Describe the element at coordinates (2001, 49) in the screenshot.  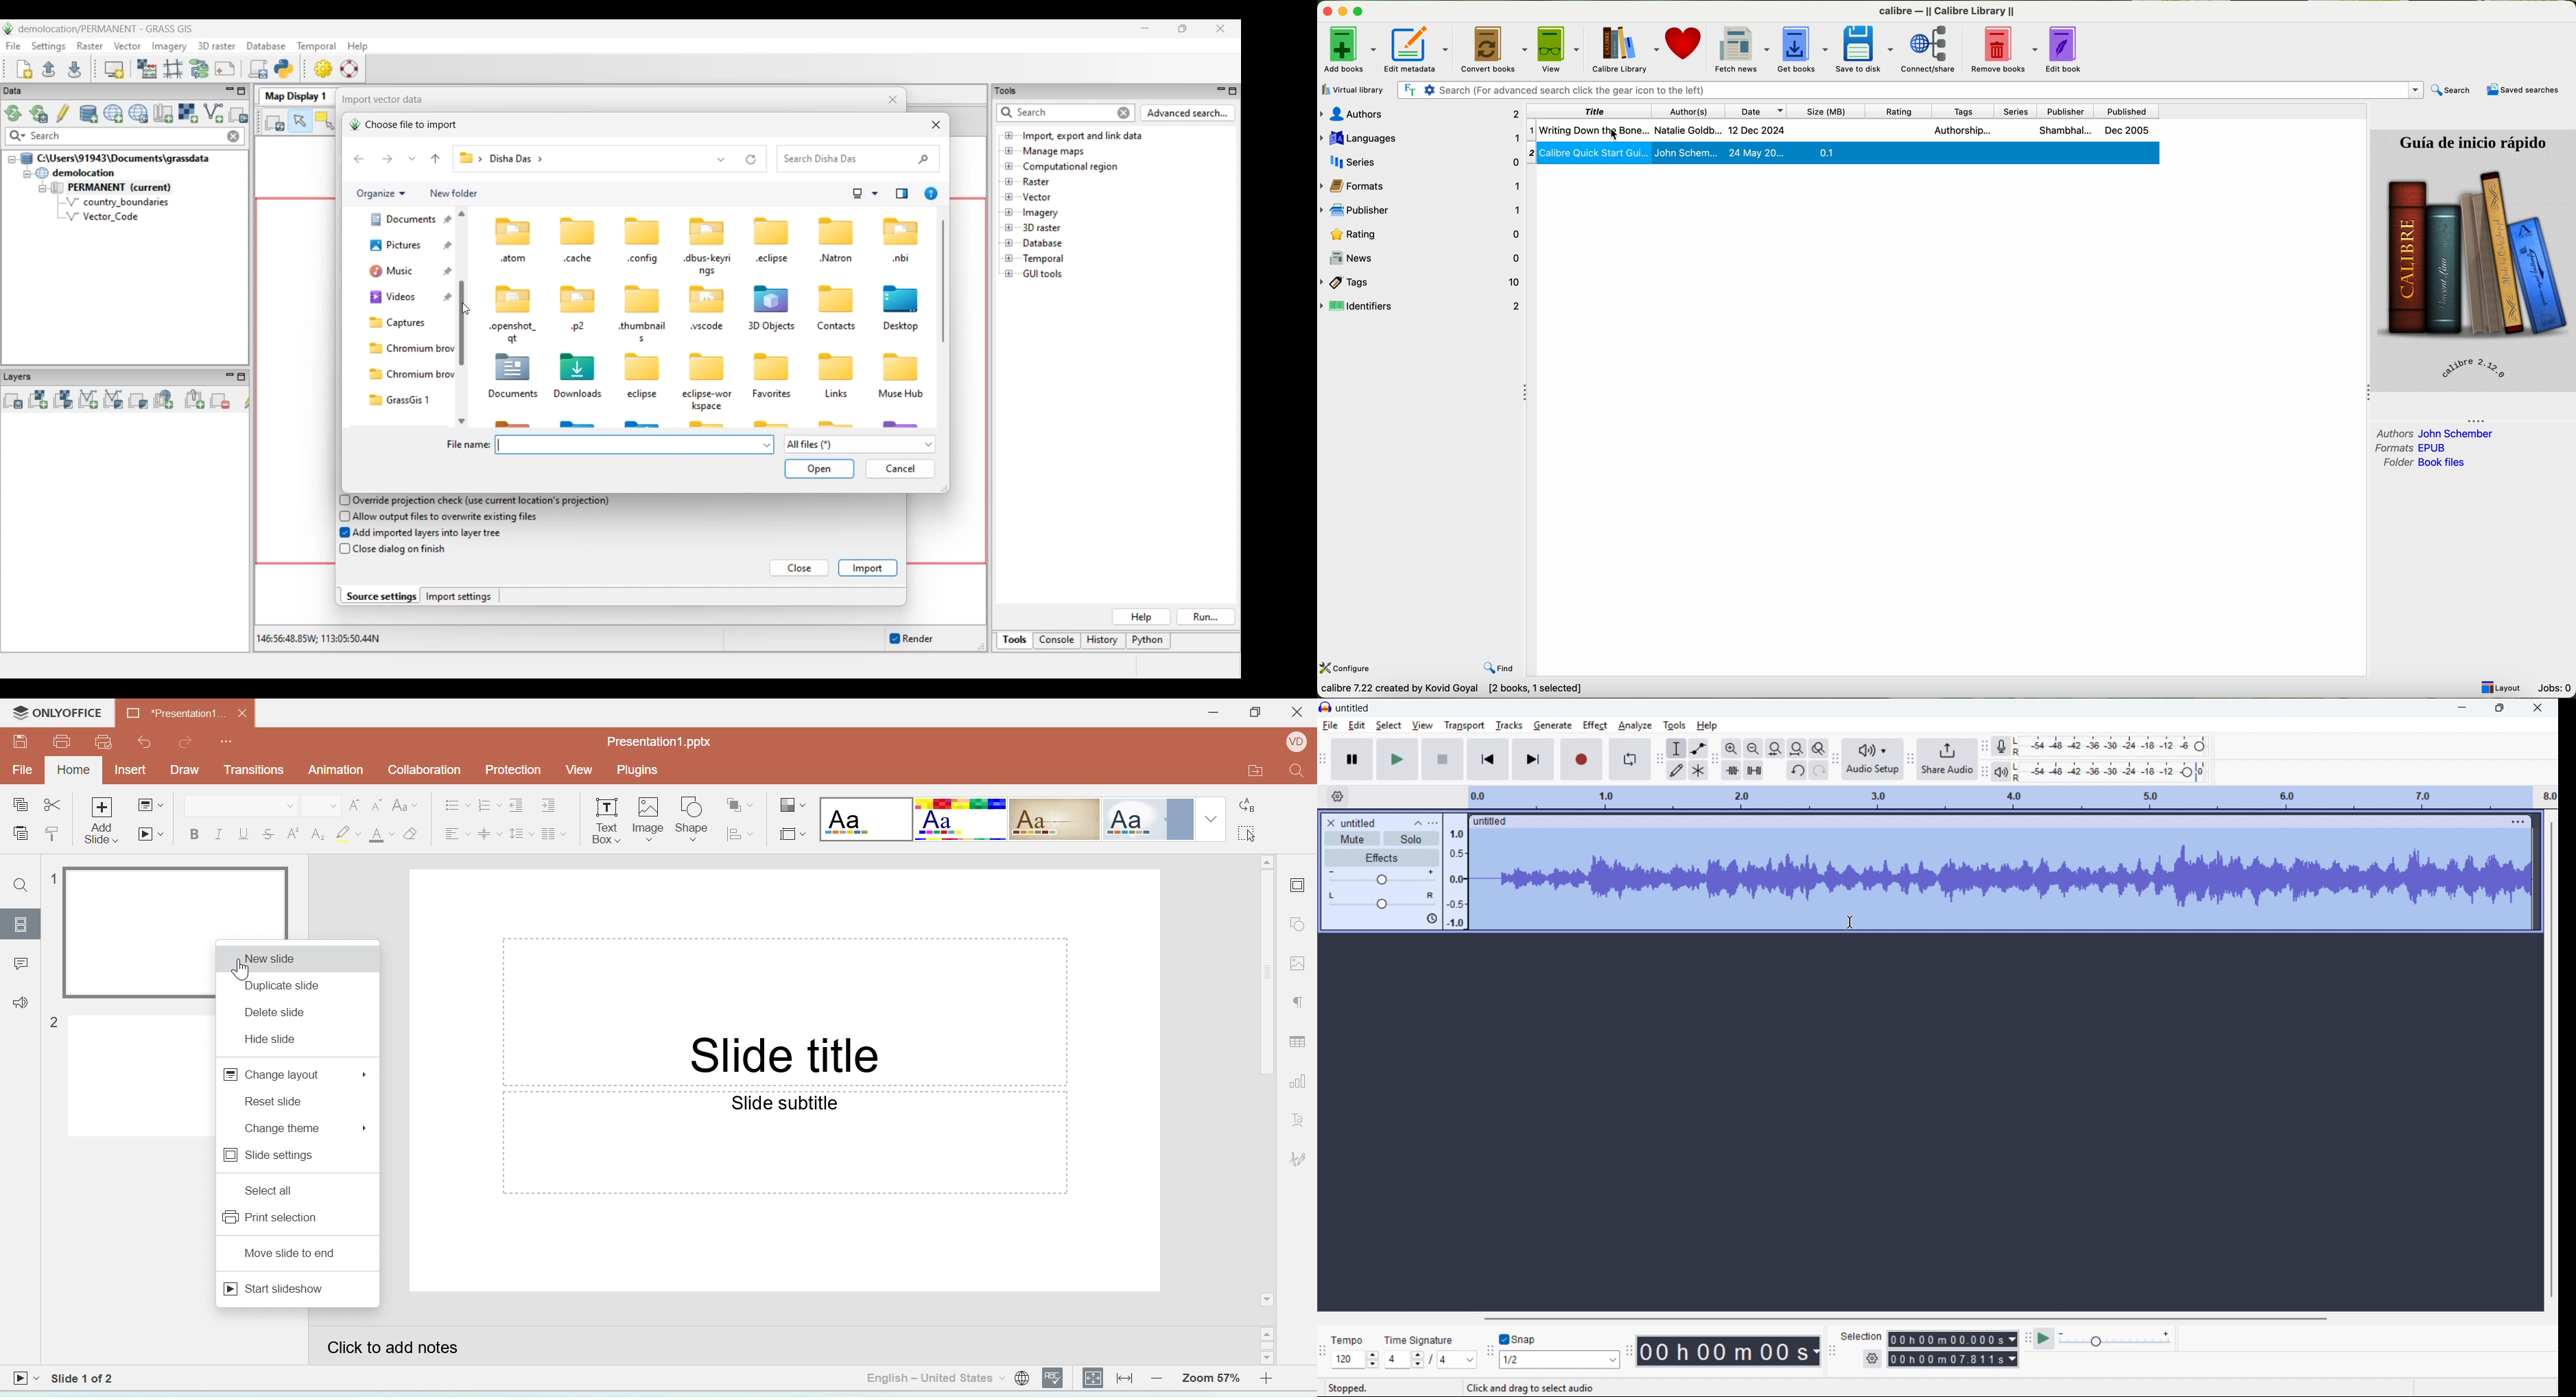
I see `remove books` at that location.